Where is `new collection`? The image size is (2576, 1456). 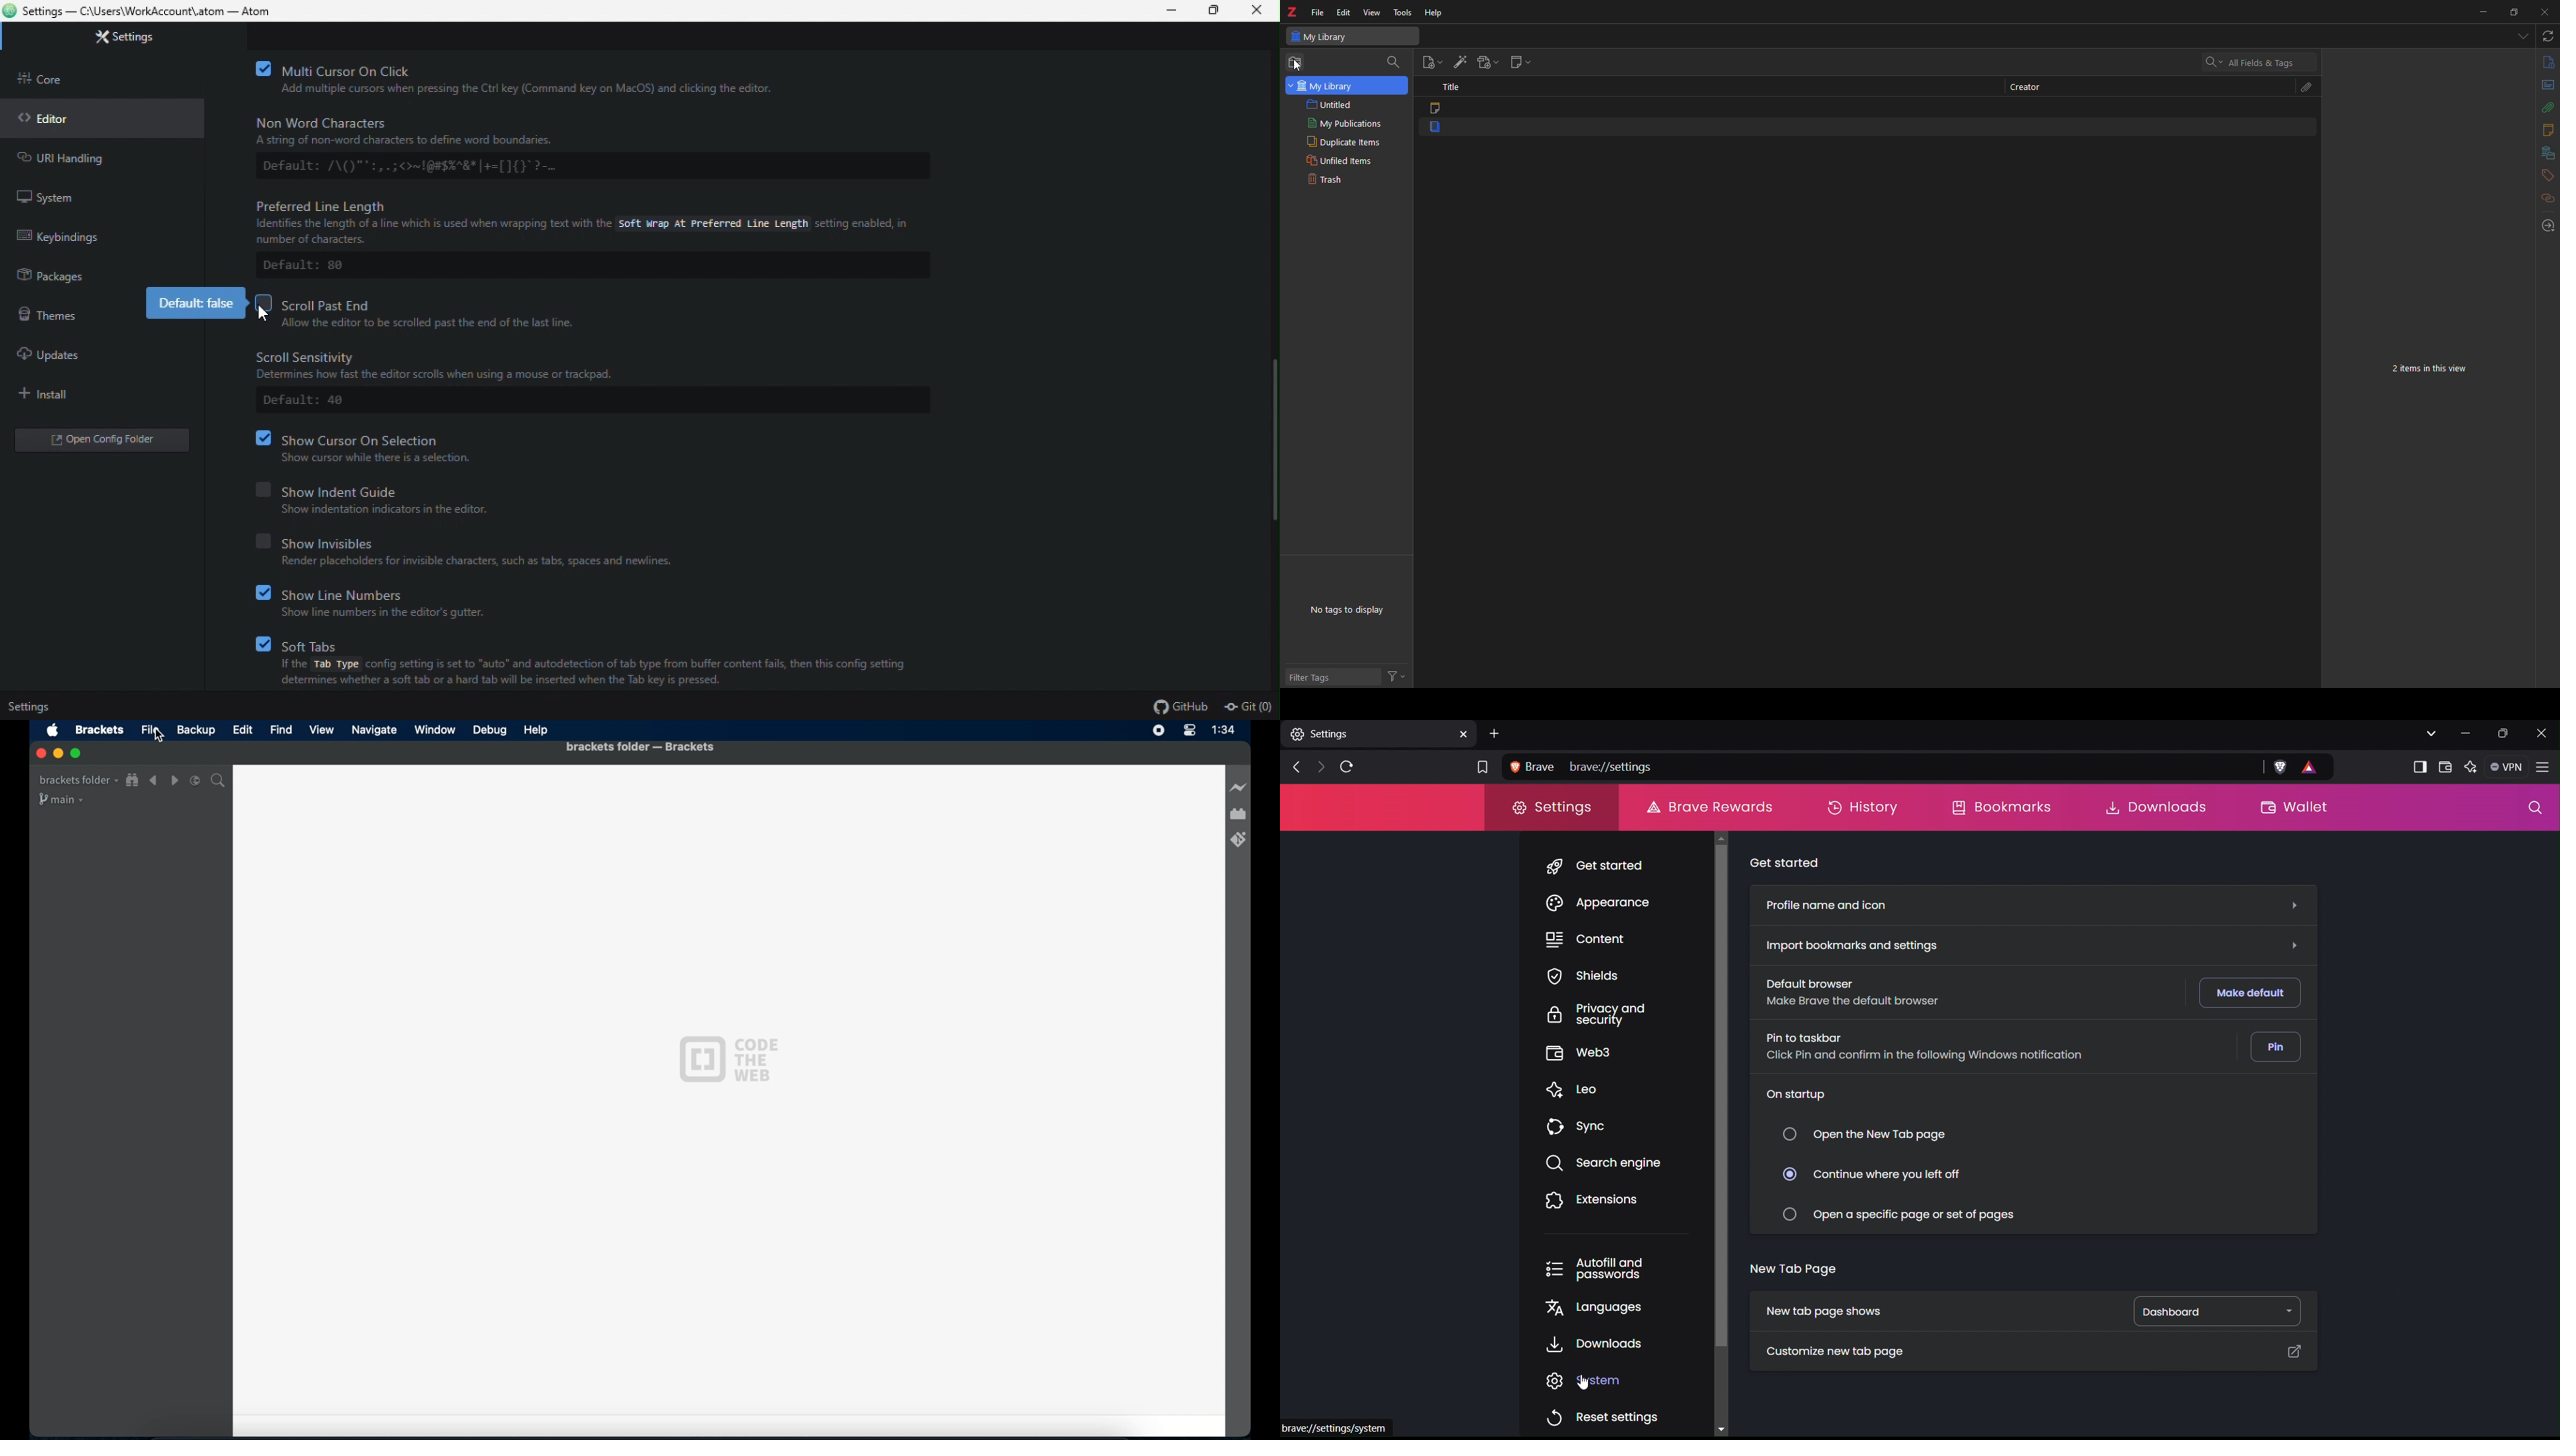 new collection is located at coordinates (1297, 62).